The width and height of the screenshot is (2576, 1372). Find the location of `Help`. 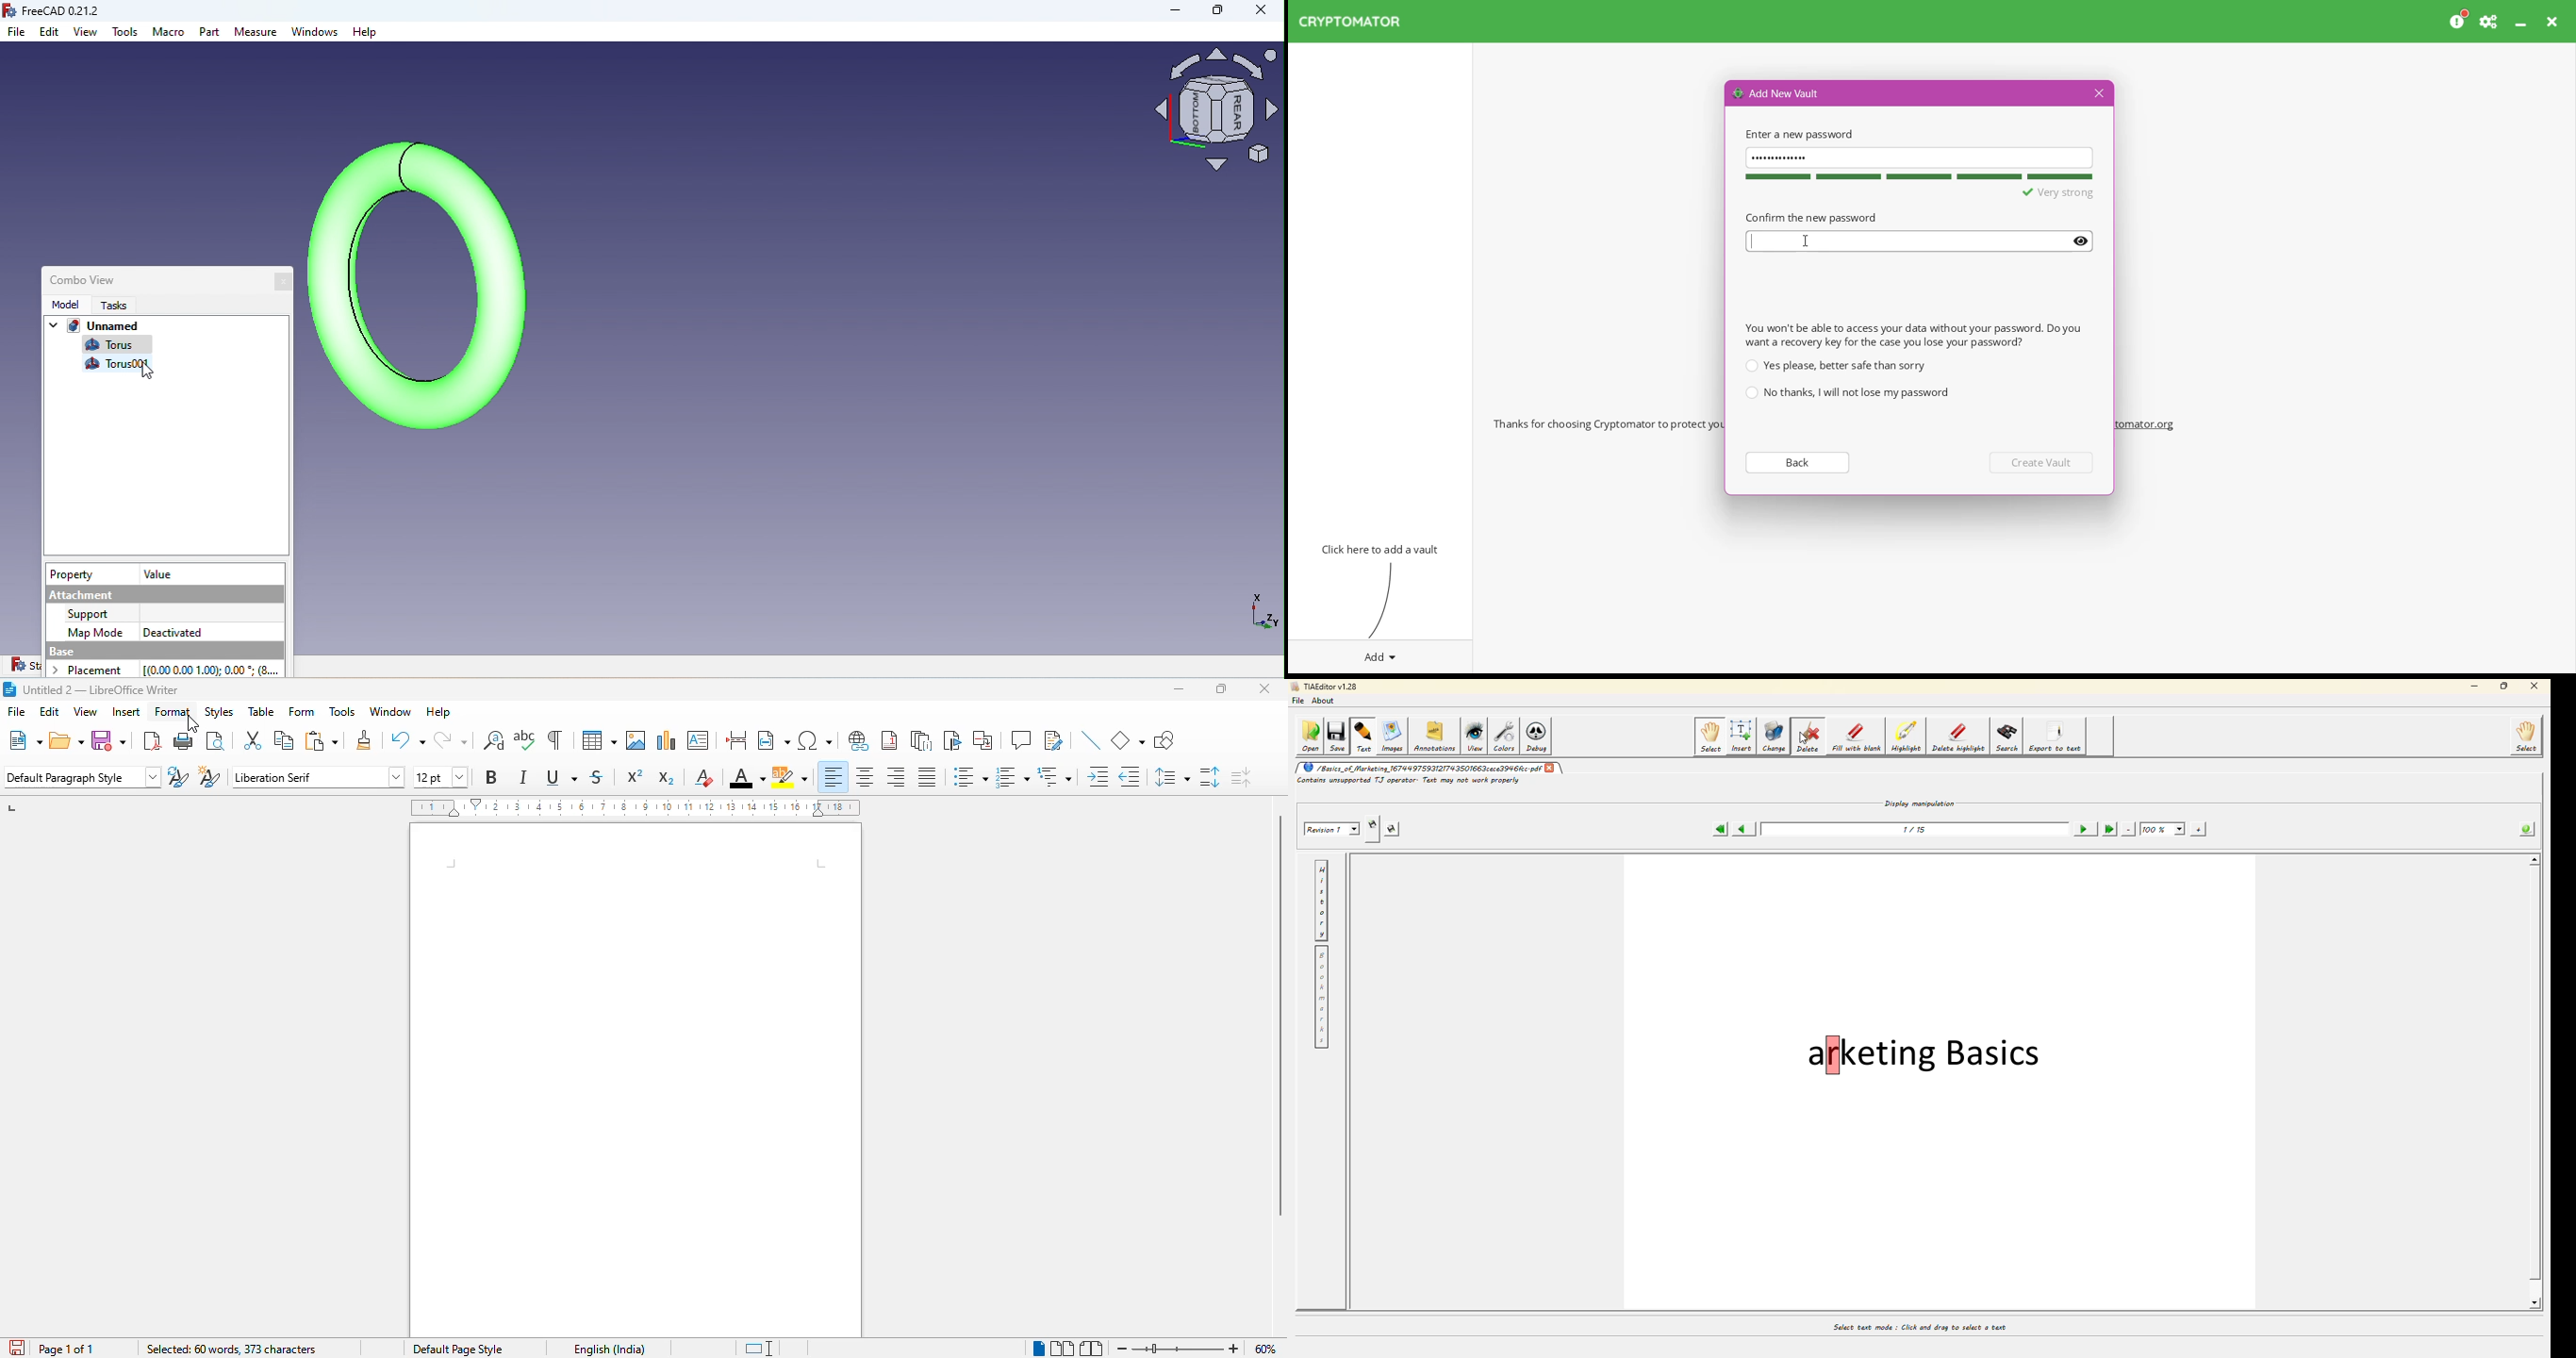

Help is located at coordinates (365, 33).